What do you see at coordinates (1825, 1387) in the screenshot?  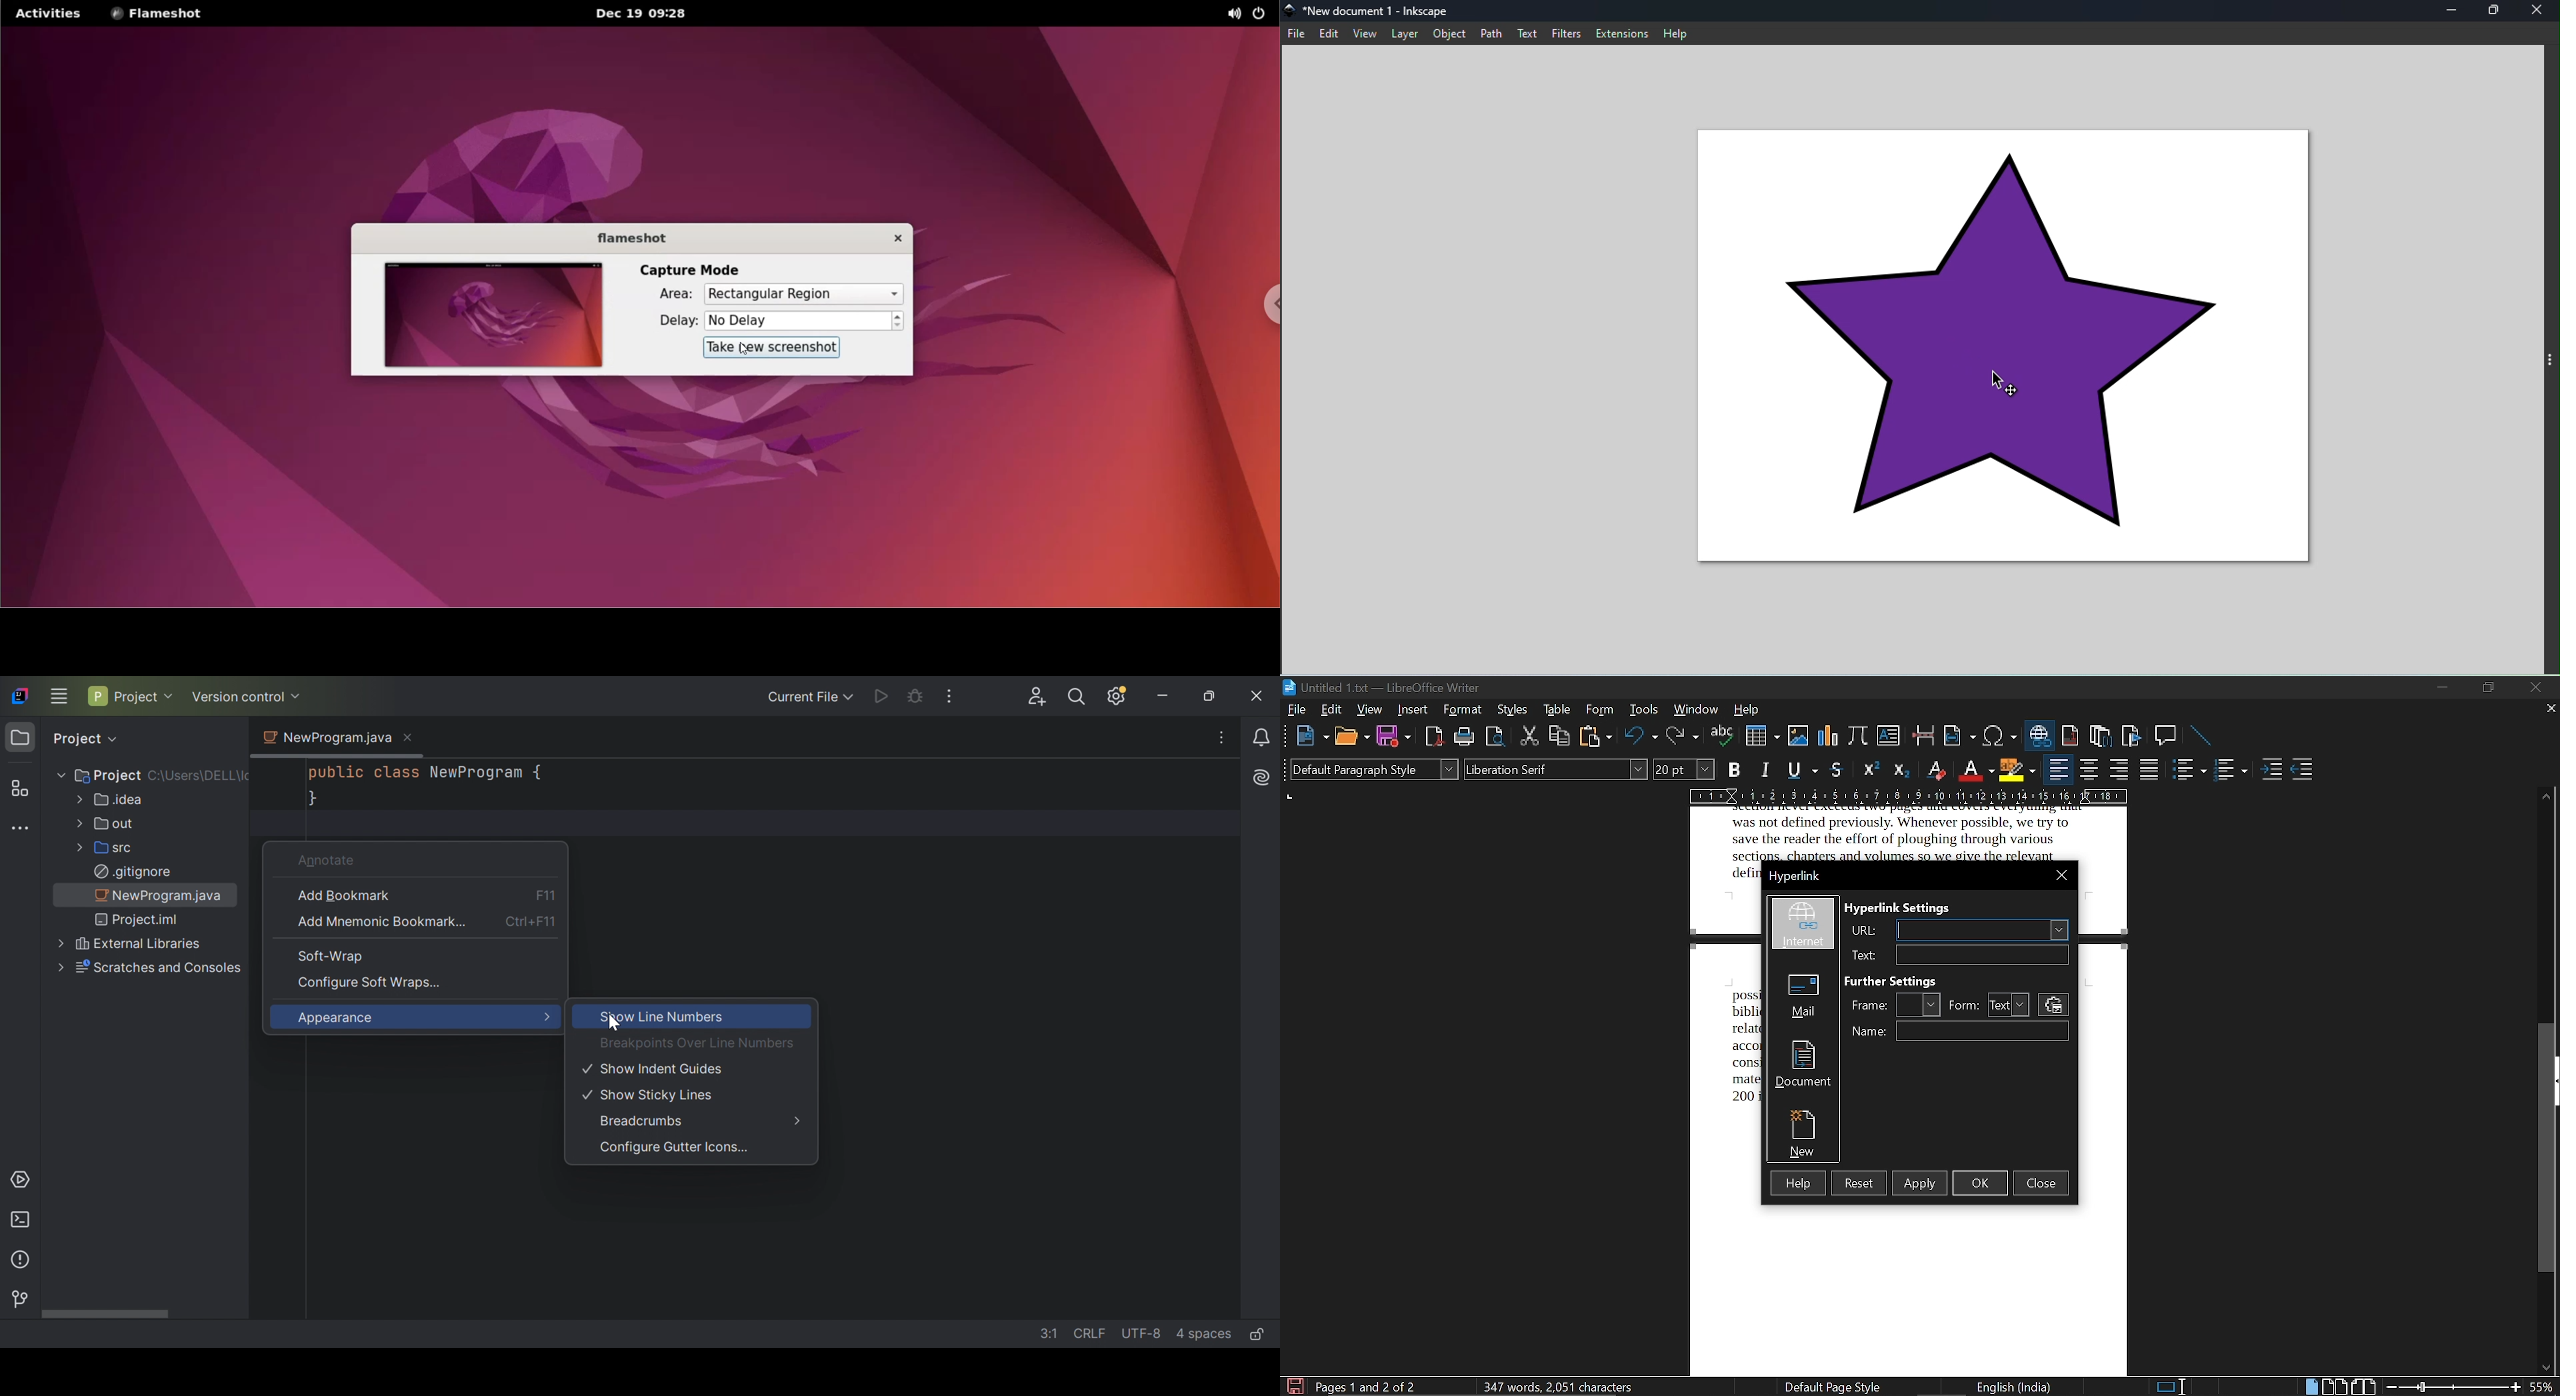 I see `page style` at bounding box center [1825, 1387].